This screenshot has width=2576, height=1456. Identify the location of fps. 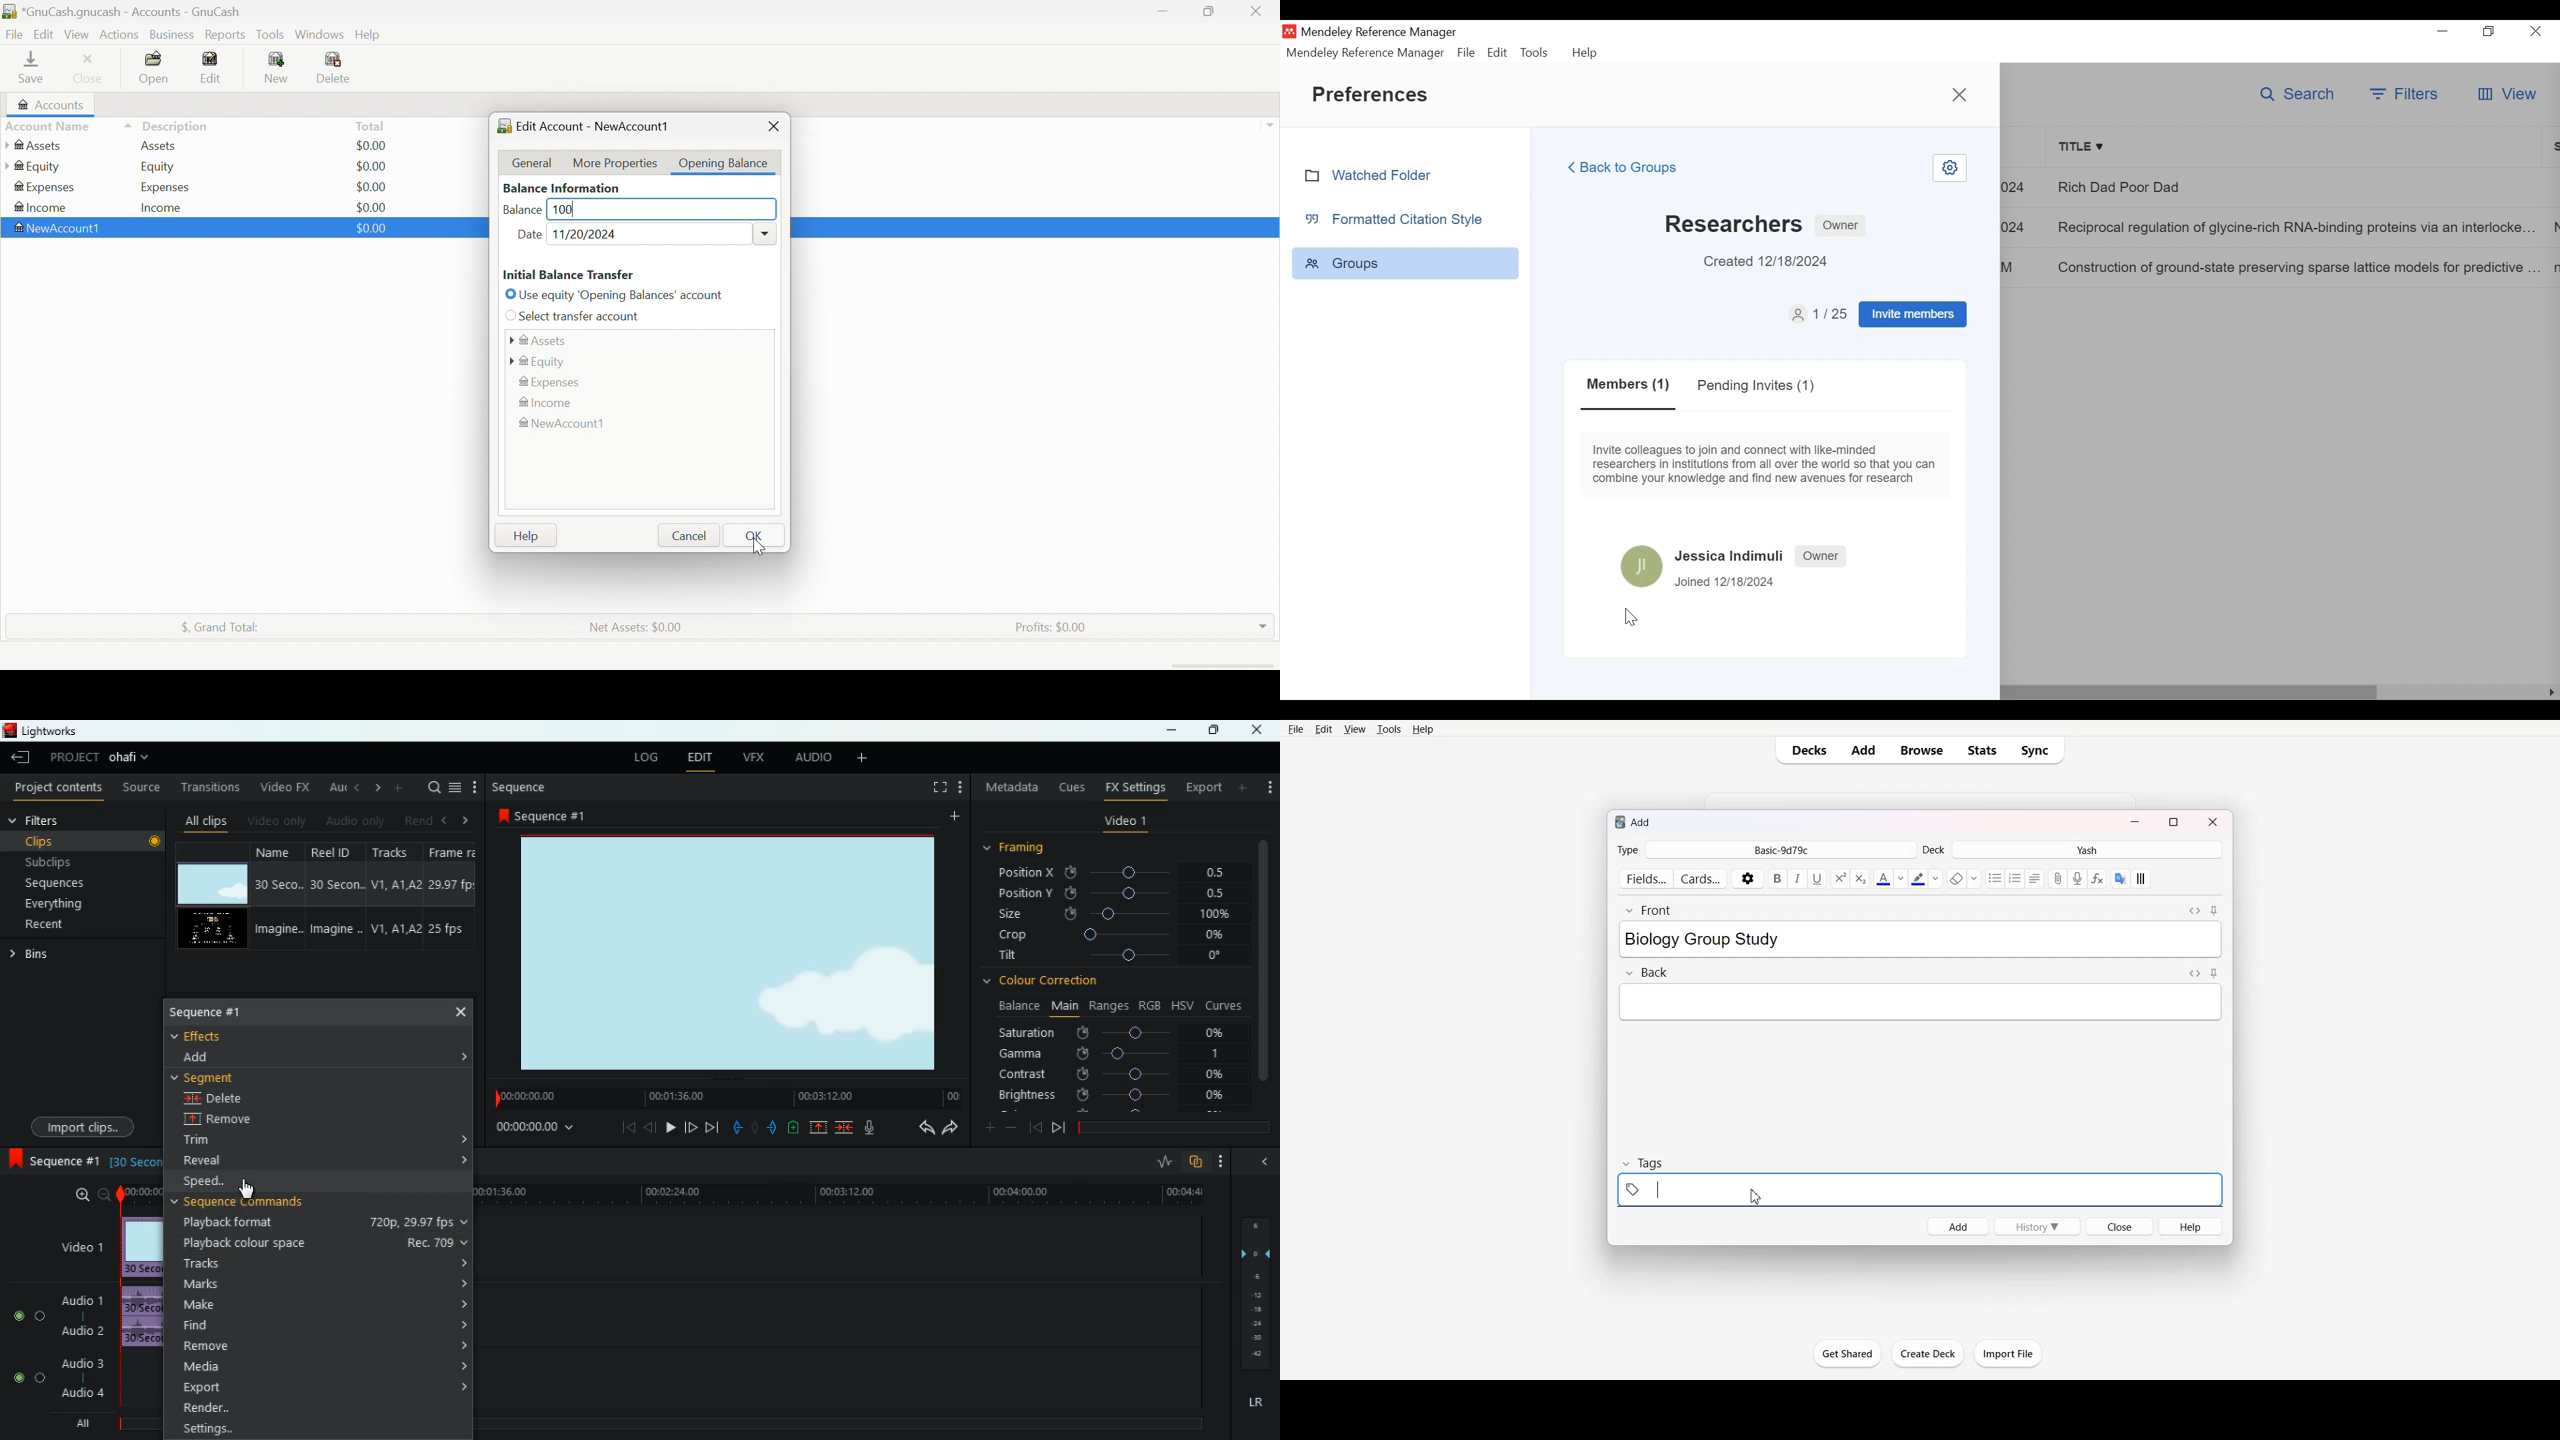
(448, 896).